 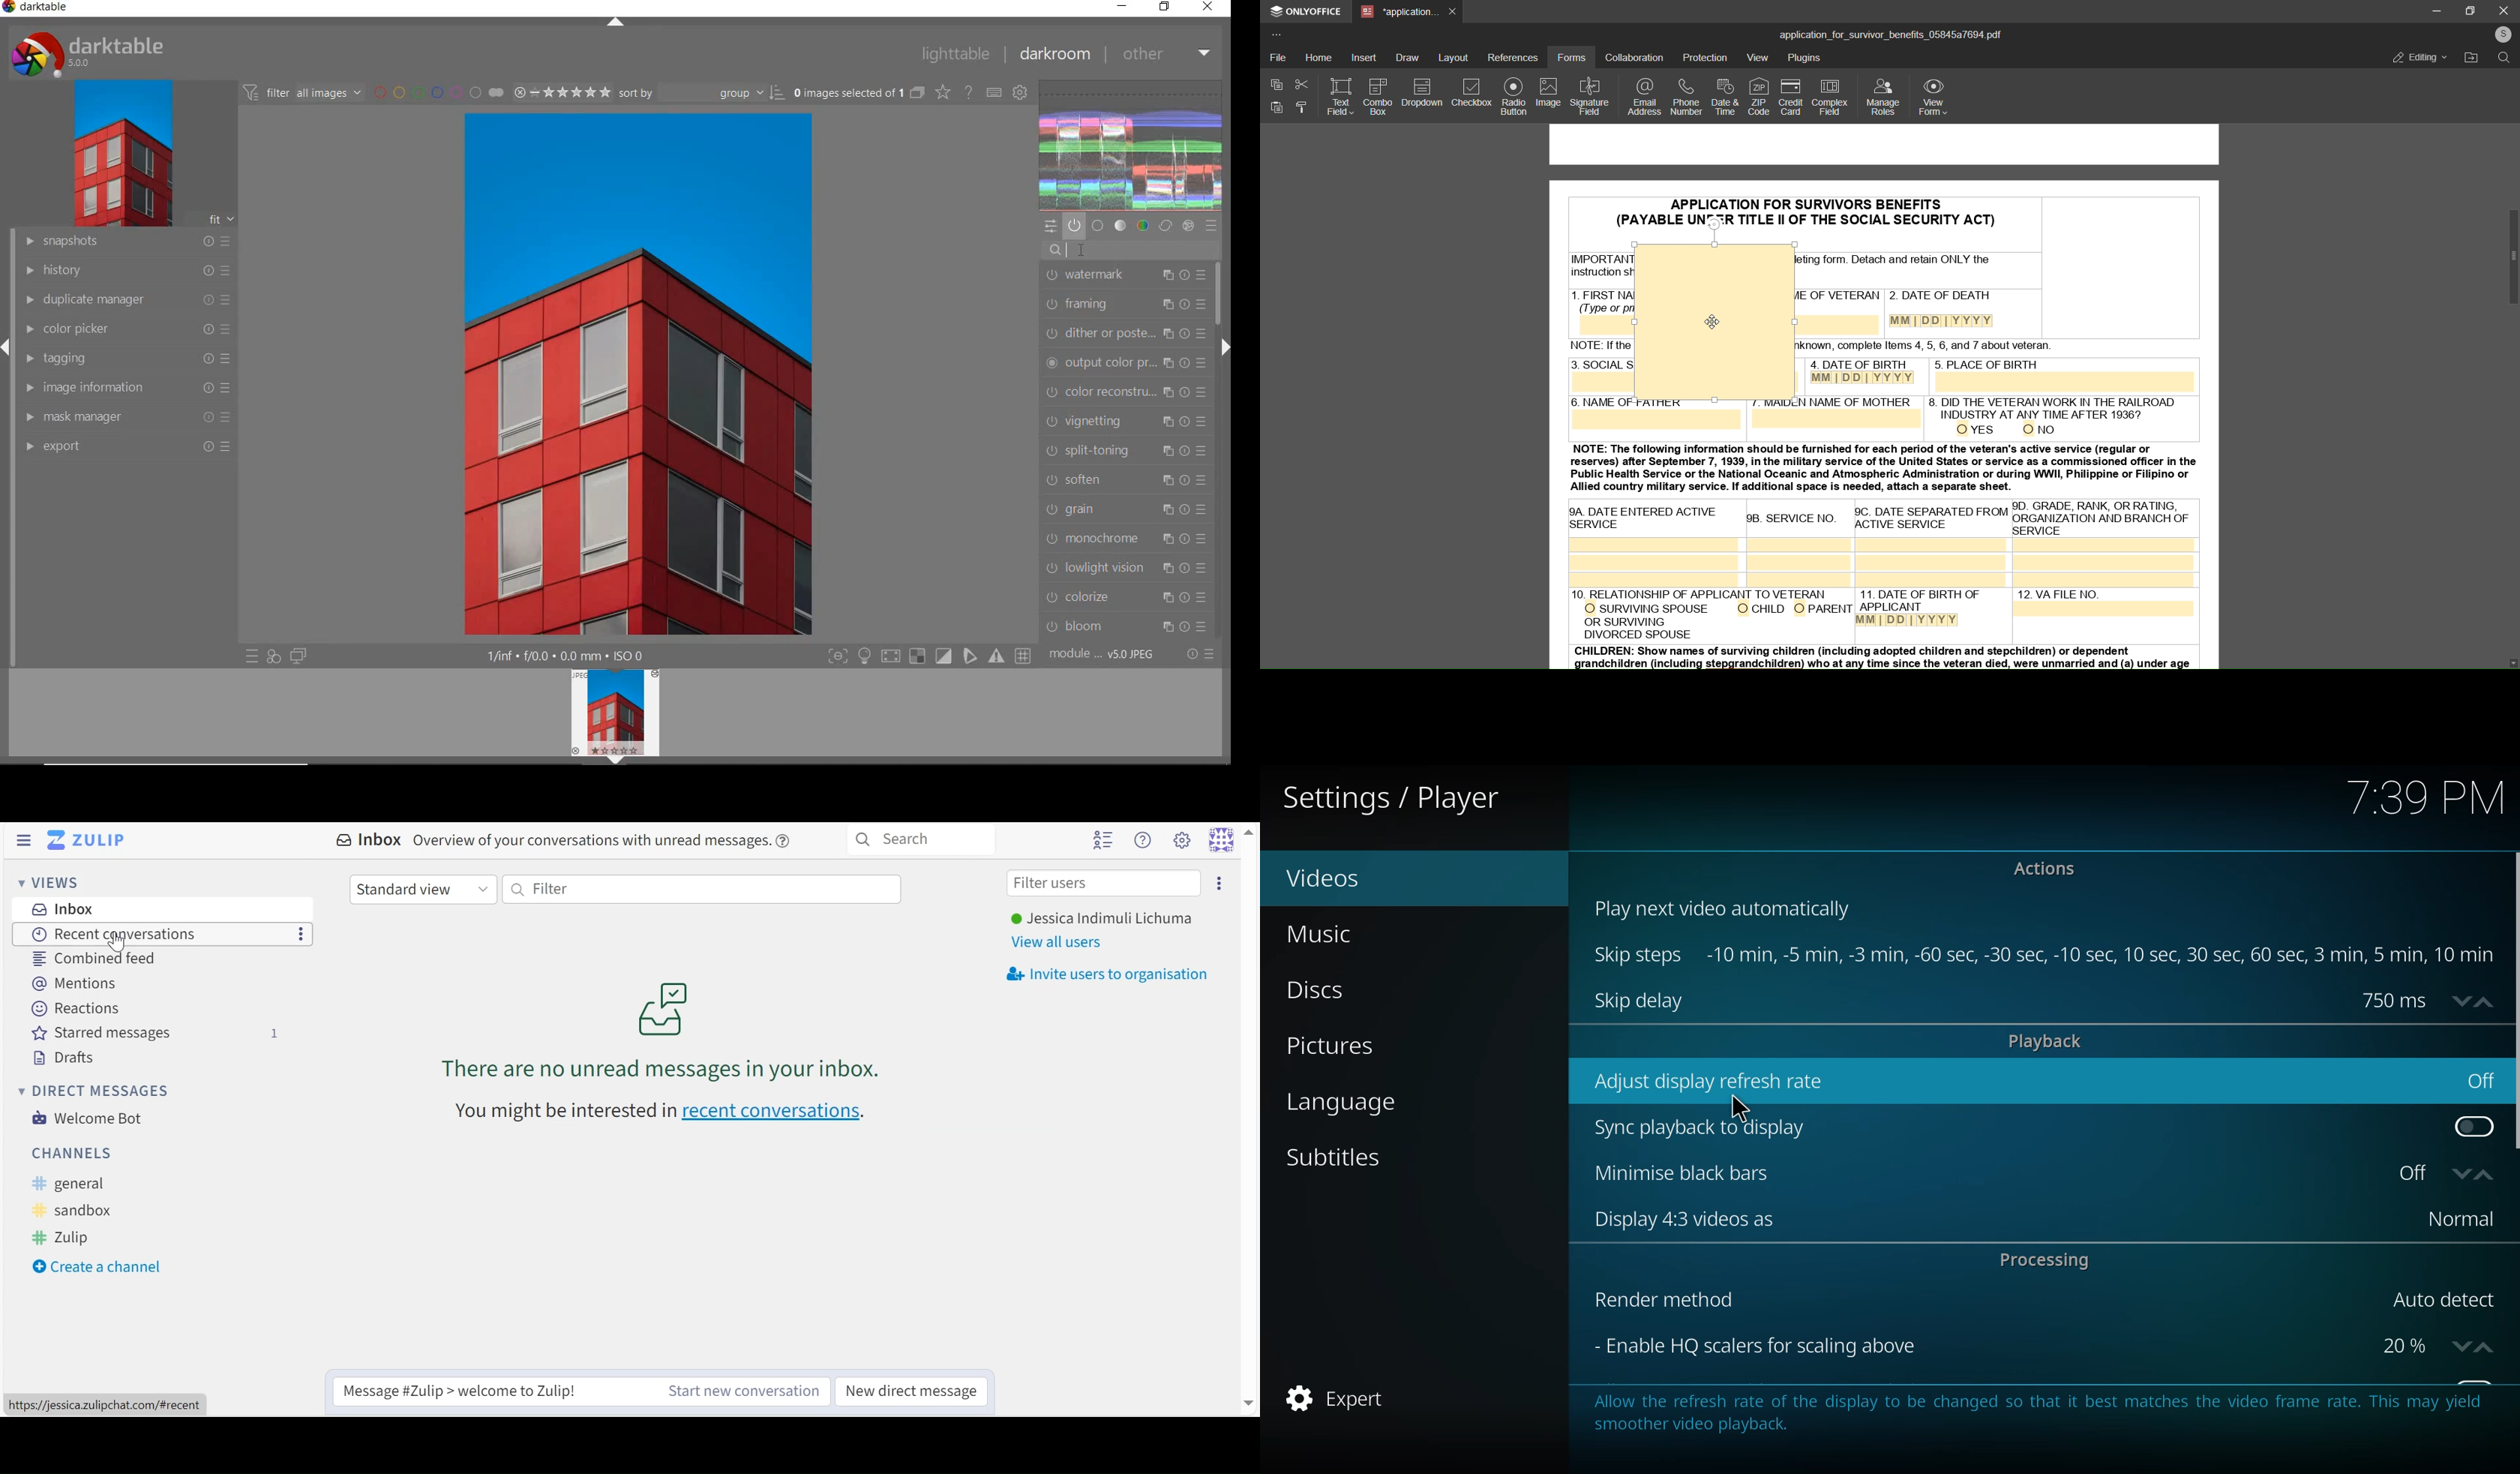 I want to click on split toning, so click(x=1127, y=450).